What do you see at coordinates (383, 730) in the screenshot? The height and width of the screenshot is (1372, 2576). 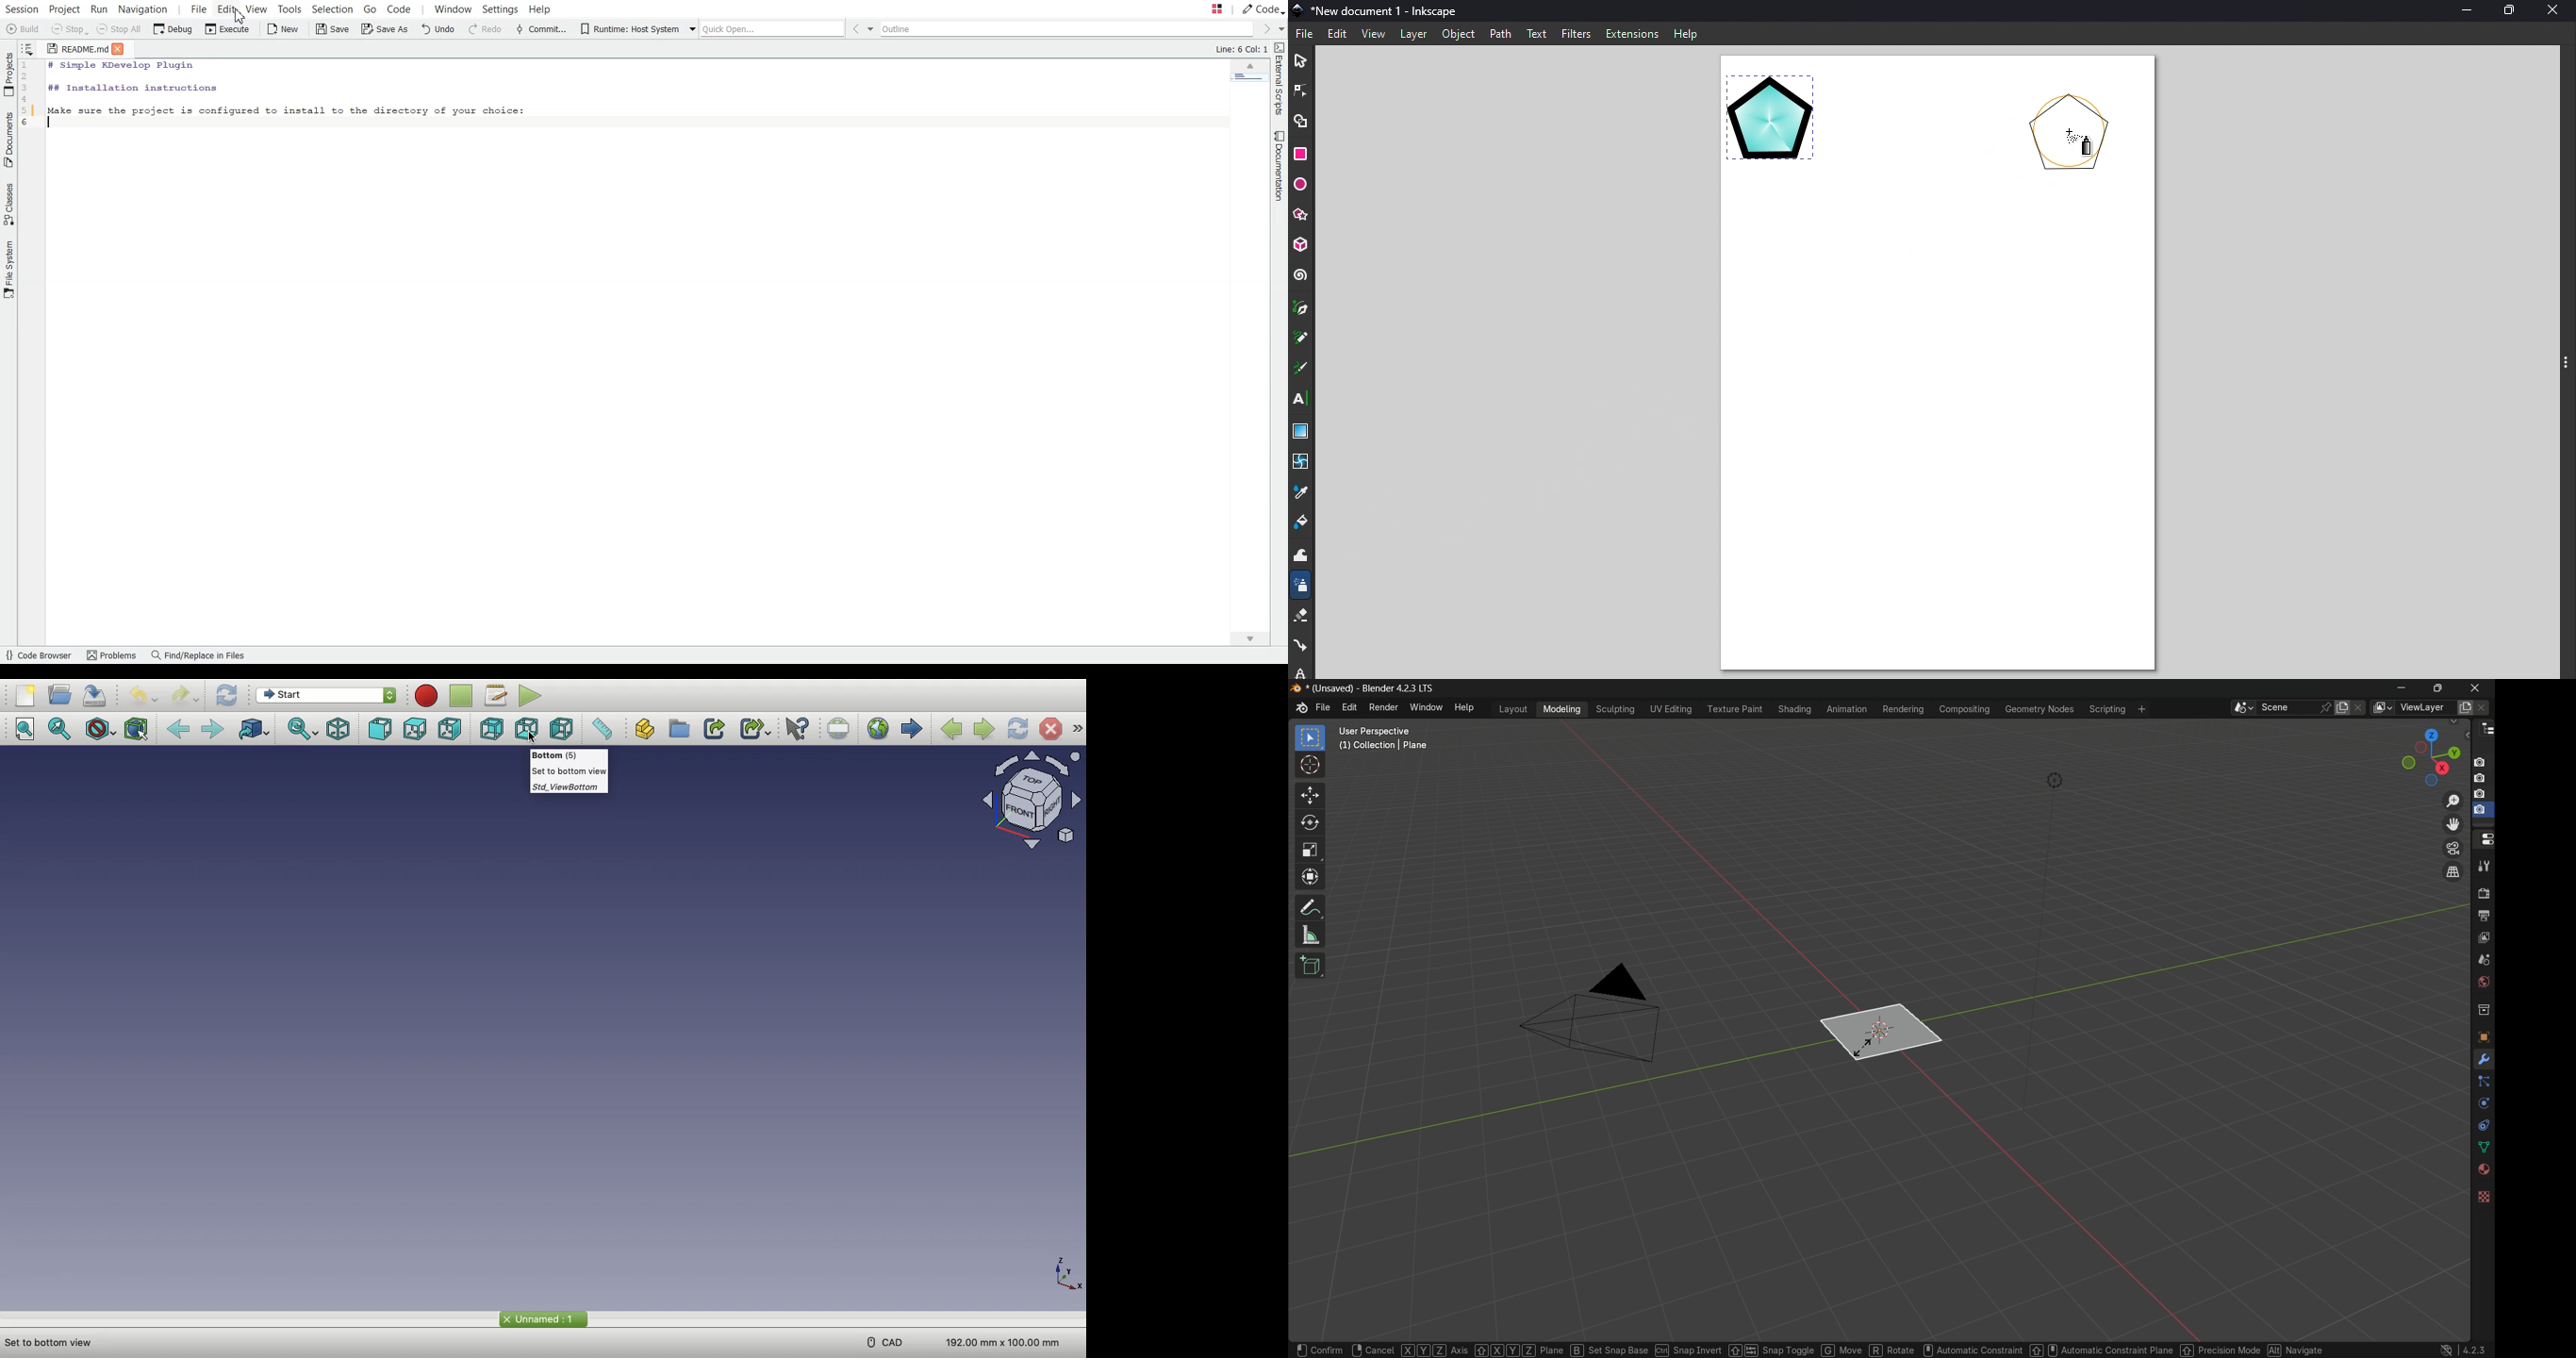 I see `Front` at bounding box center [383, 730].